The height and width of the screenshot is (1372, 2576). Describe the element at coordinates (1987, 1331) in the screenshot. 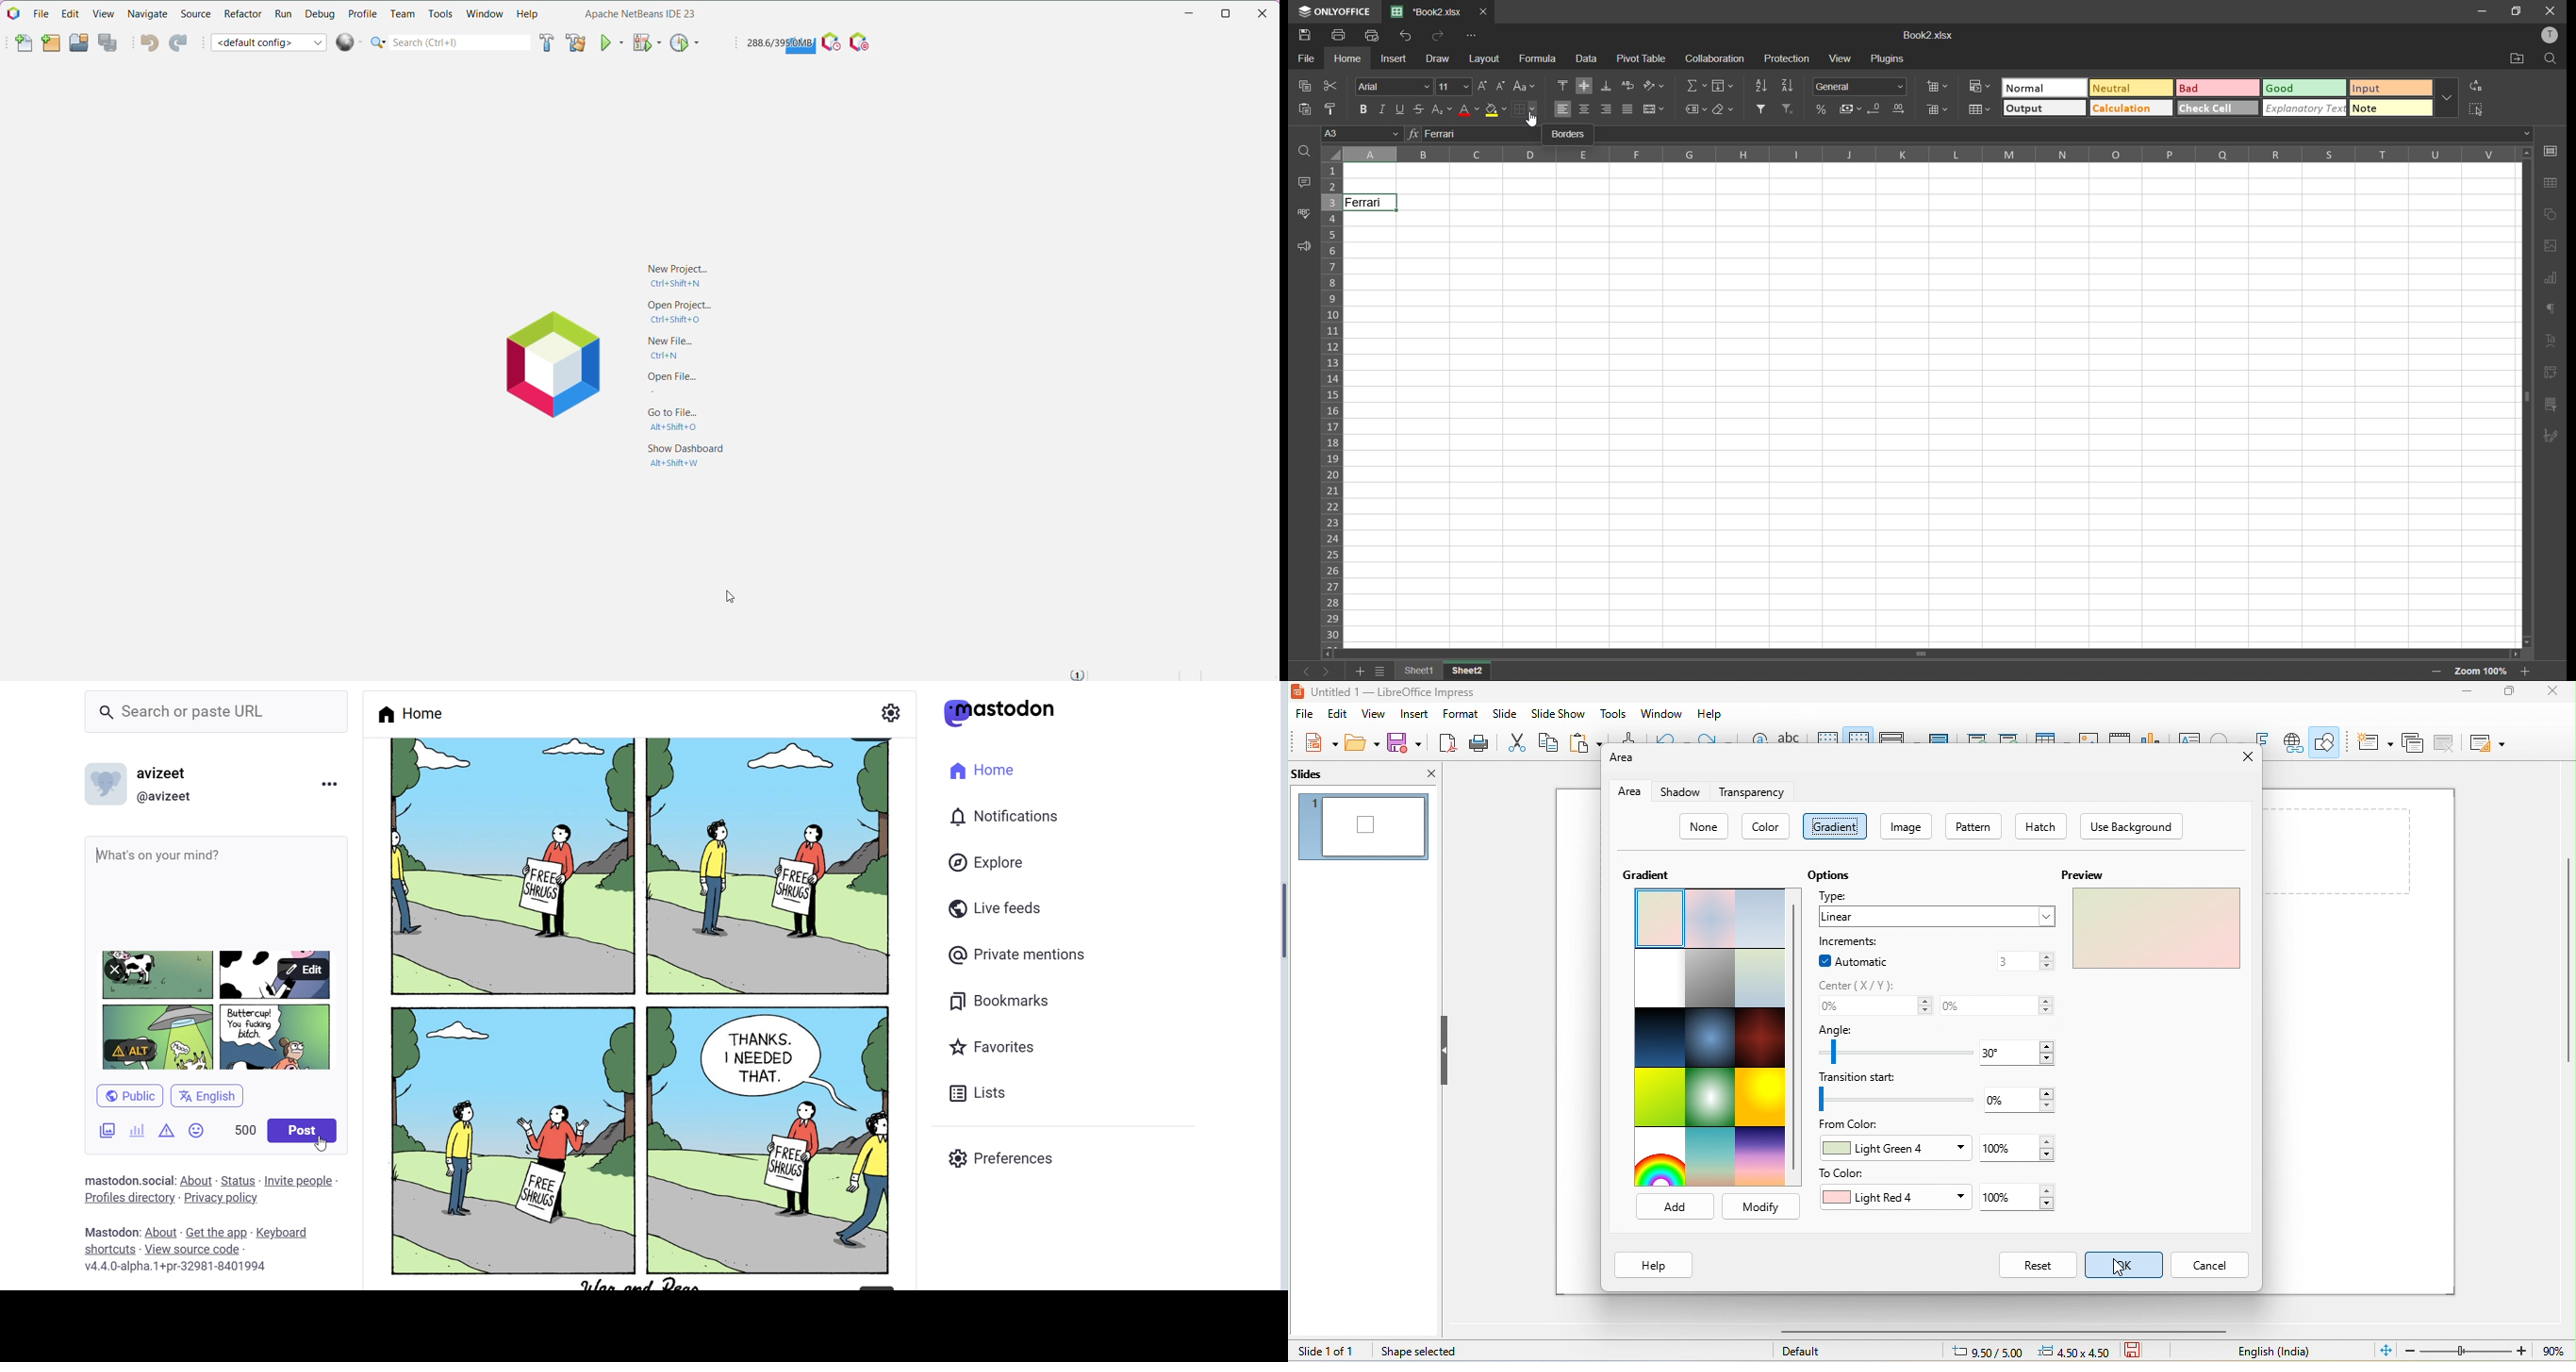

I see `horizontal scroll` at that location.